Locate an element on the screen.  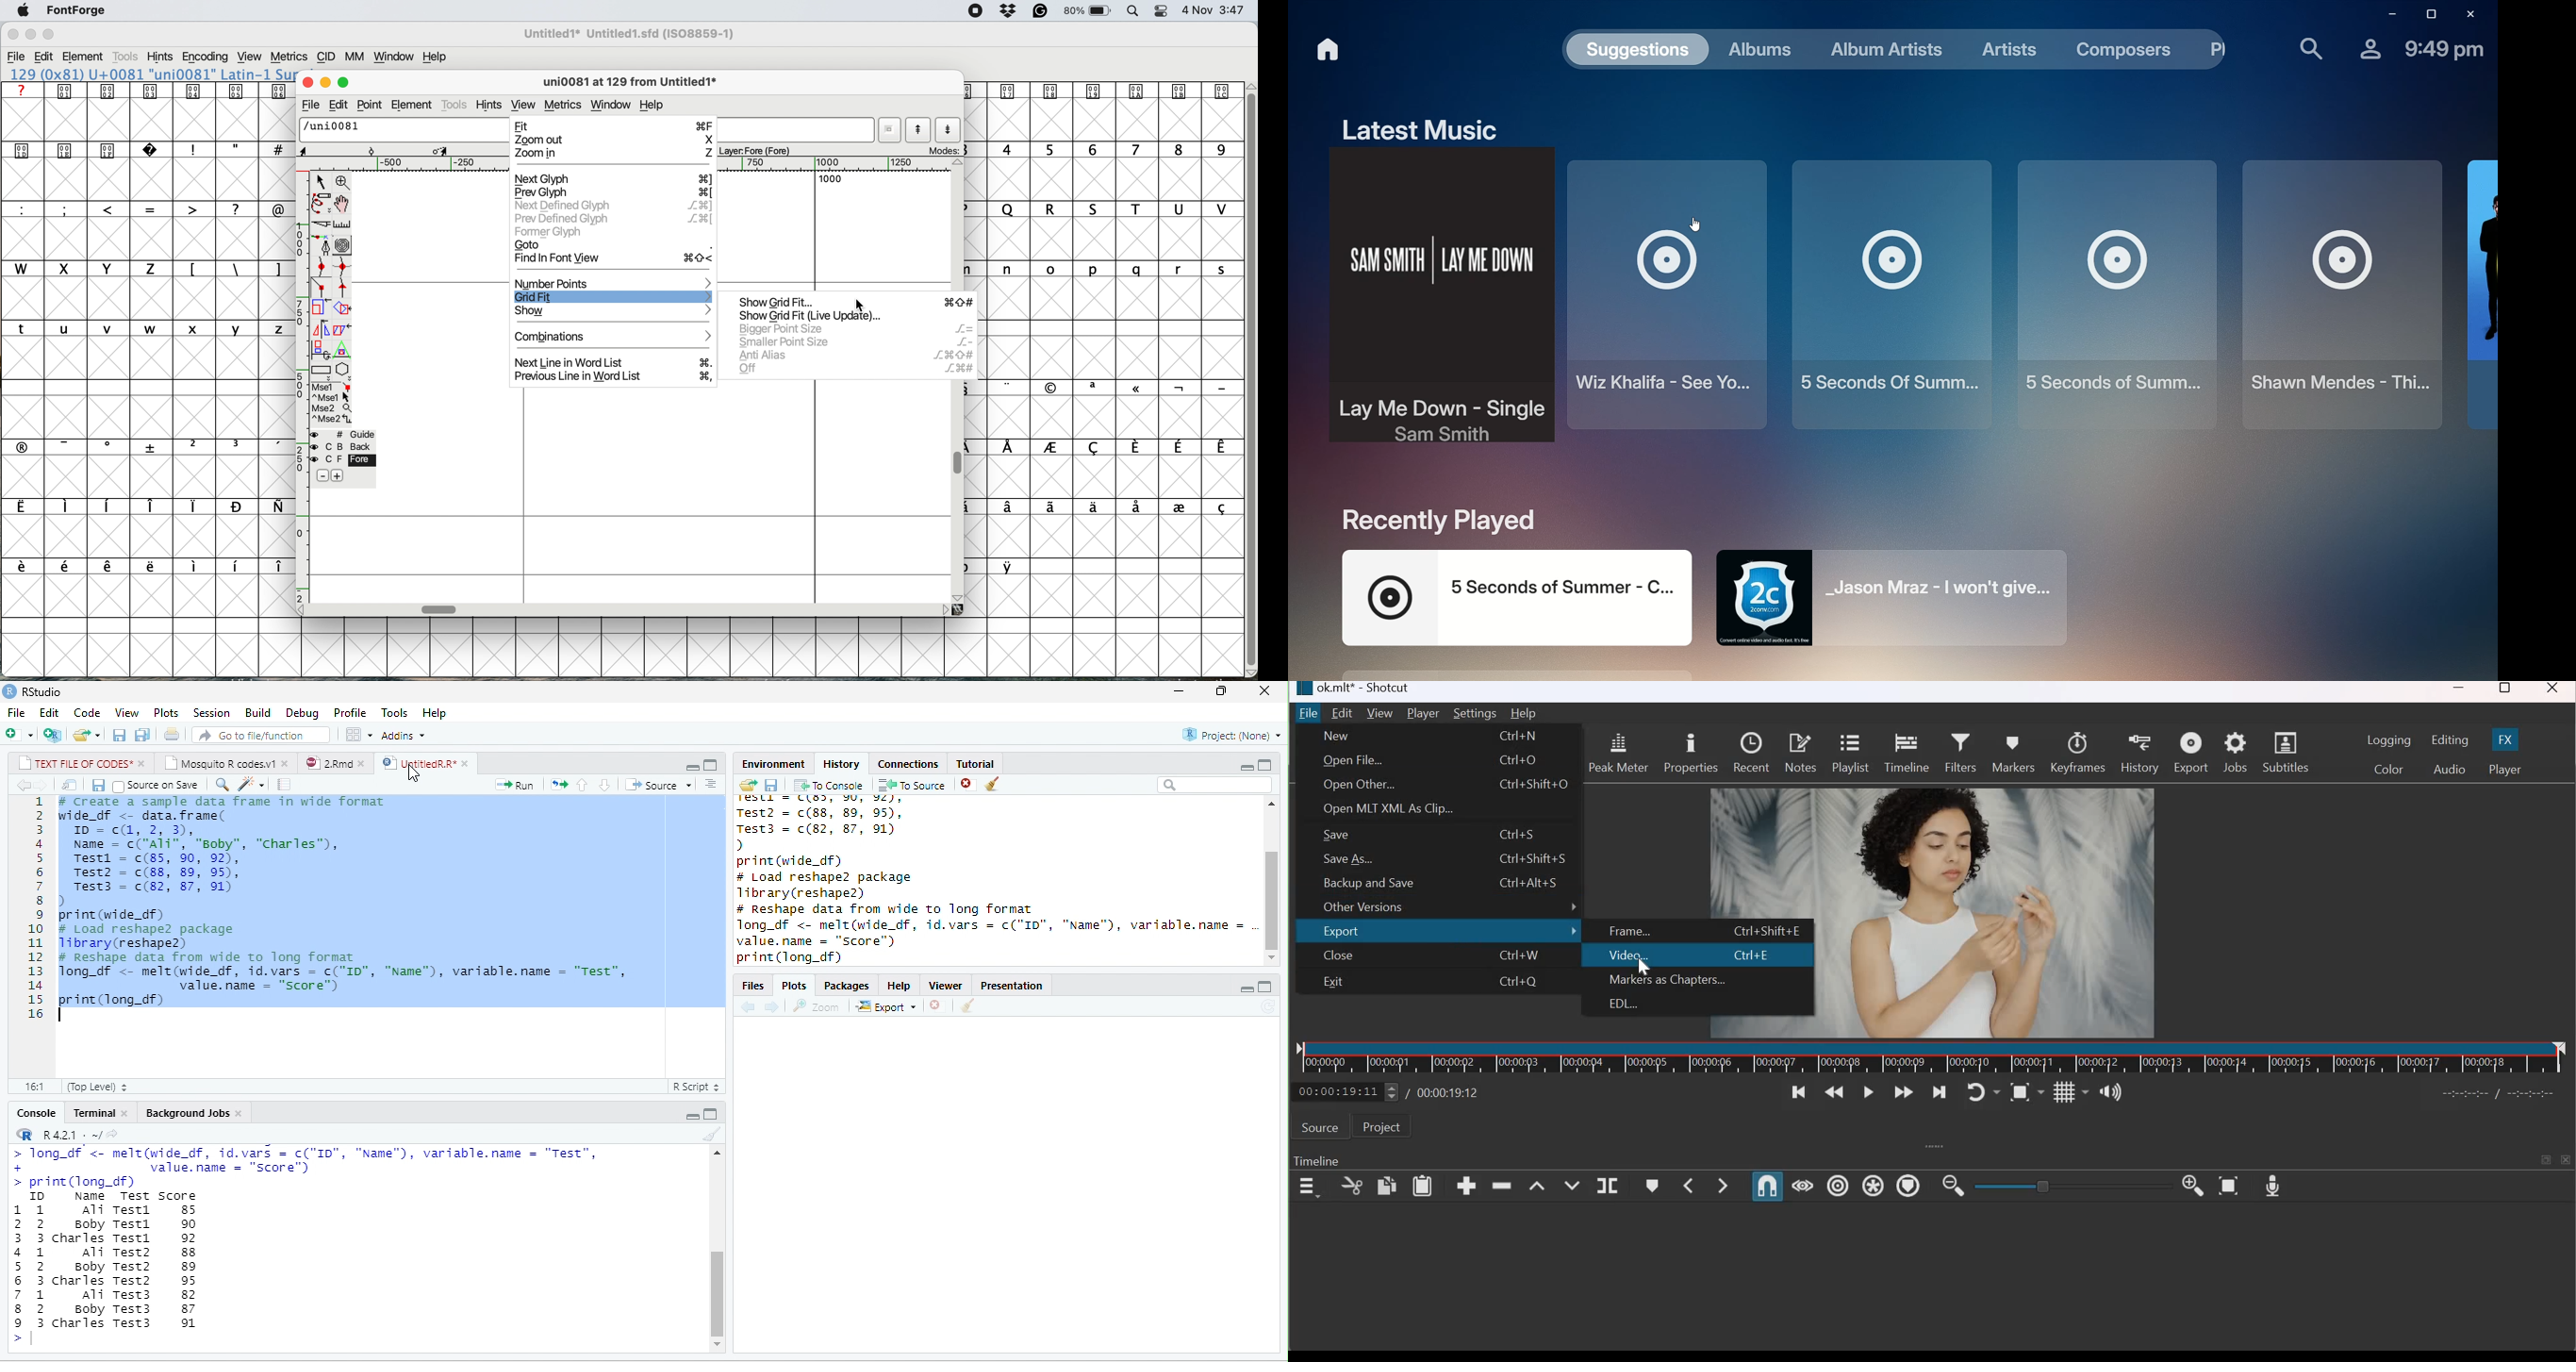
logo is located at coordinates (10, 690).